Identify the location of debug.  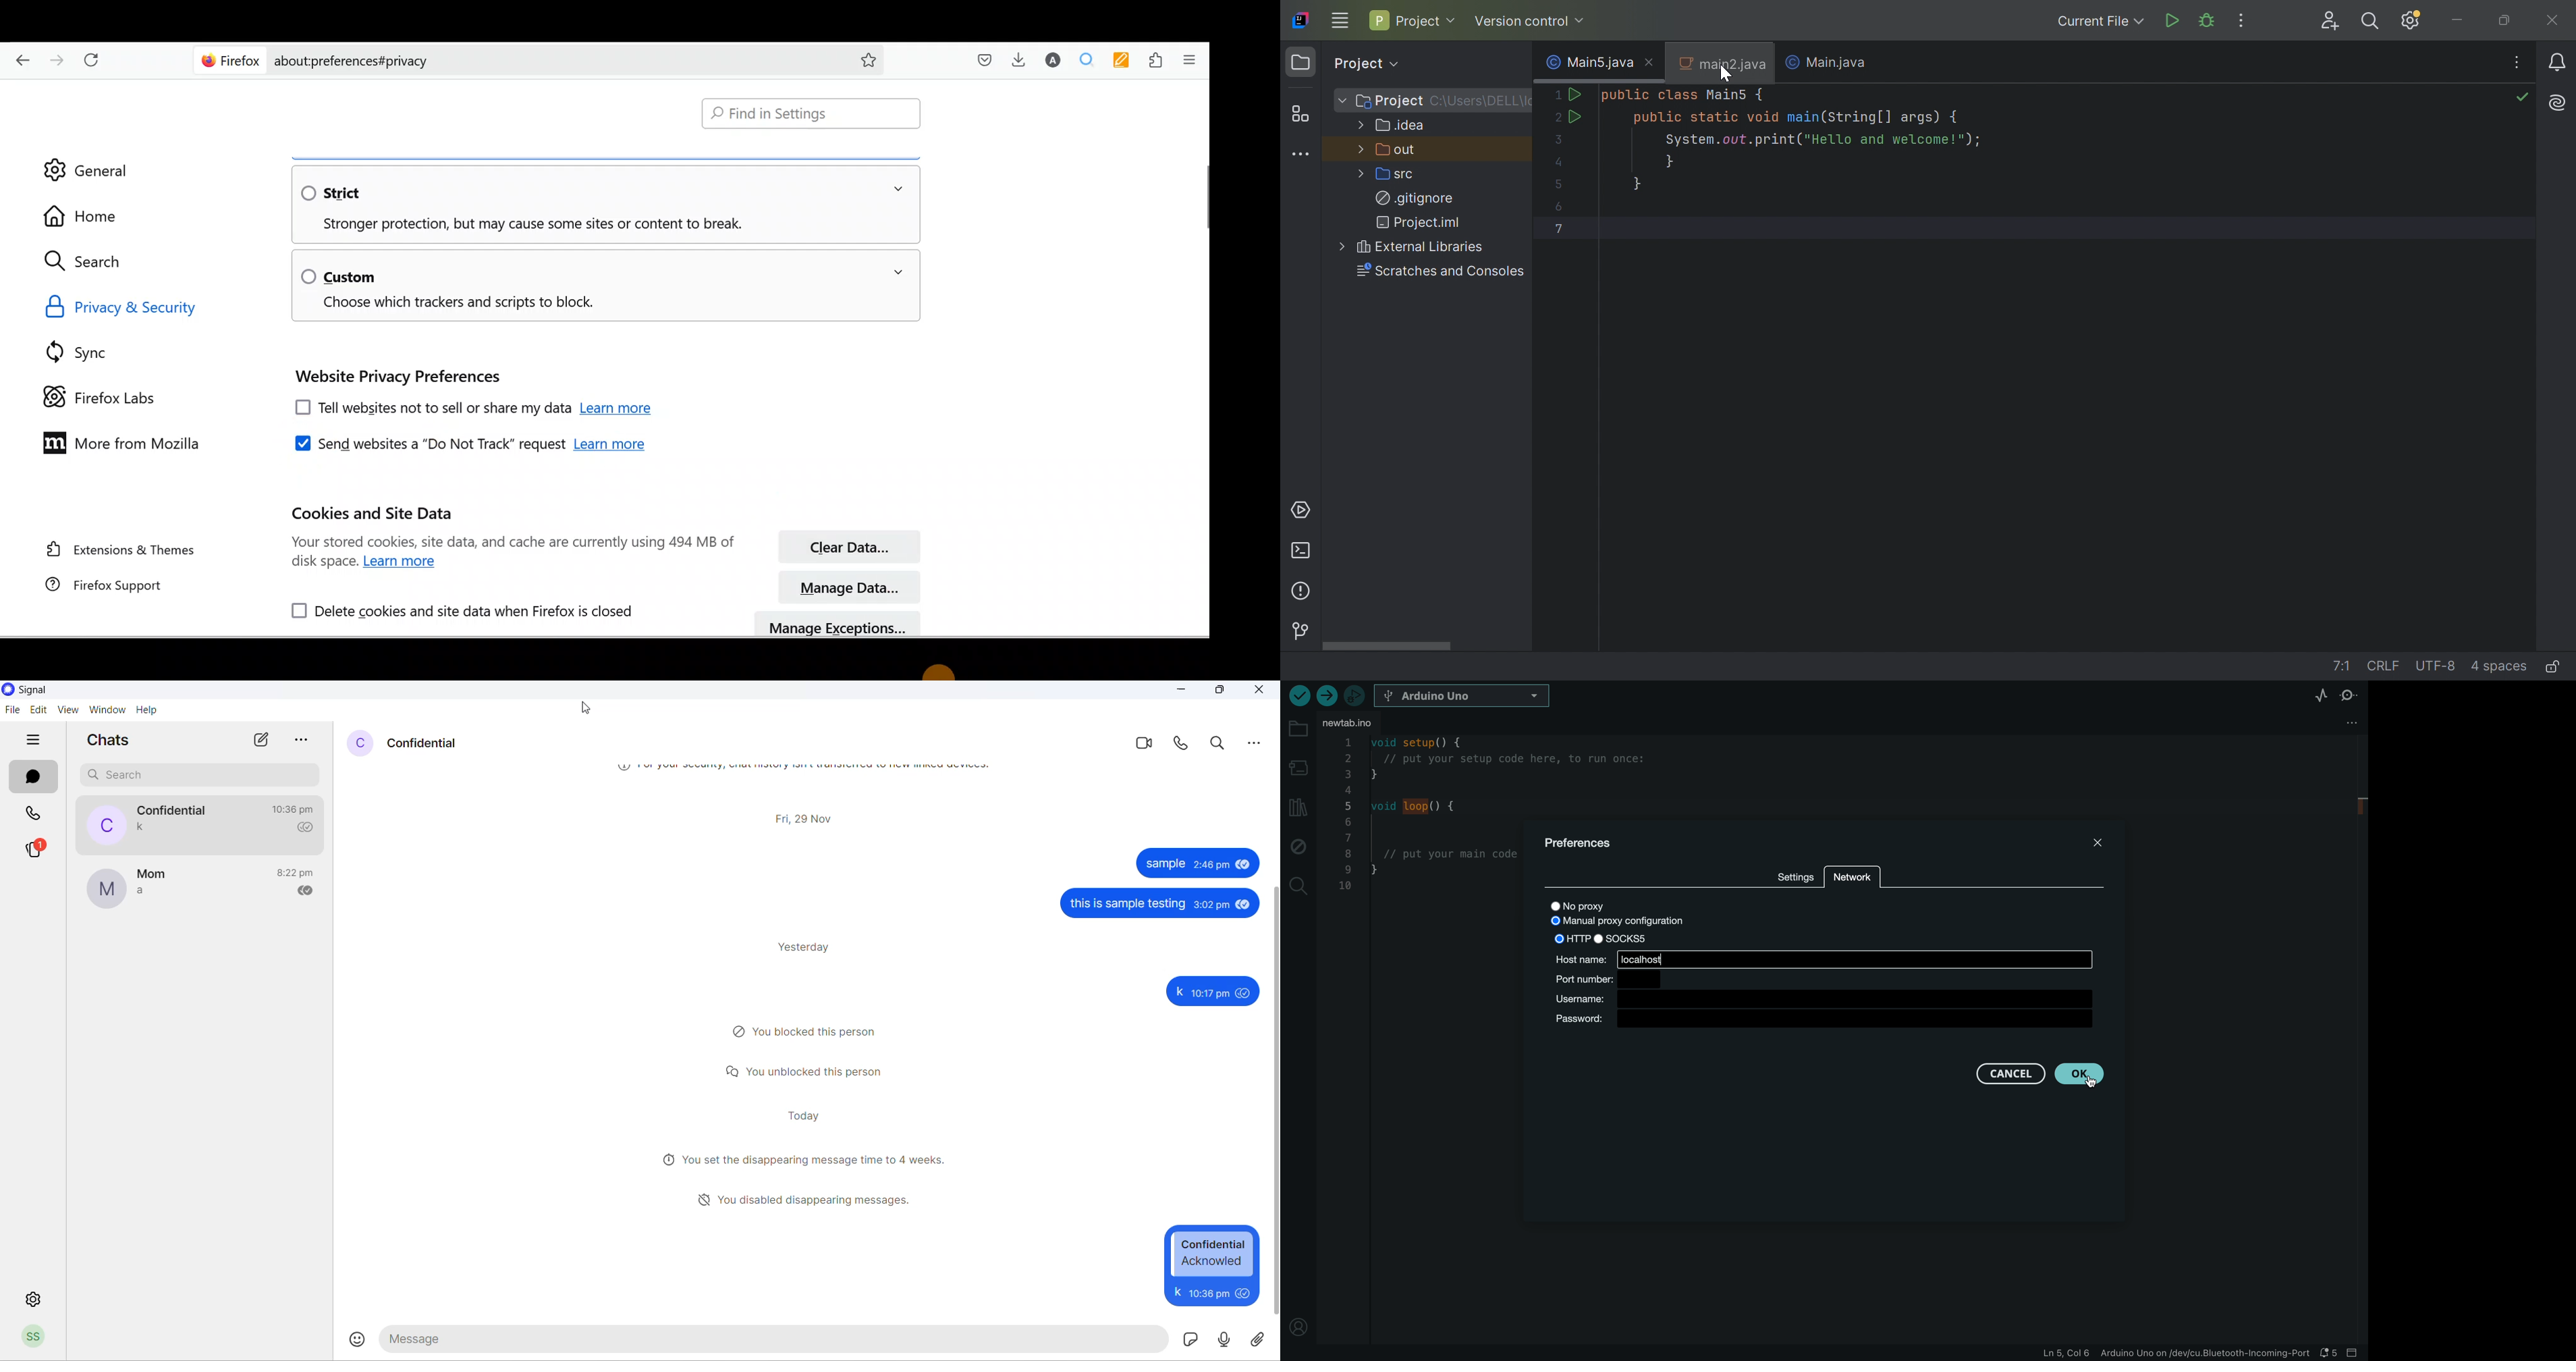
(1298, 844).